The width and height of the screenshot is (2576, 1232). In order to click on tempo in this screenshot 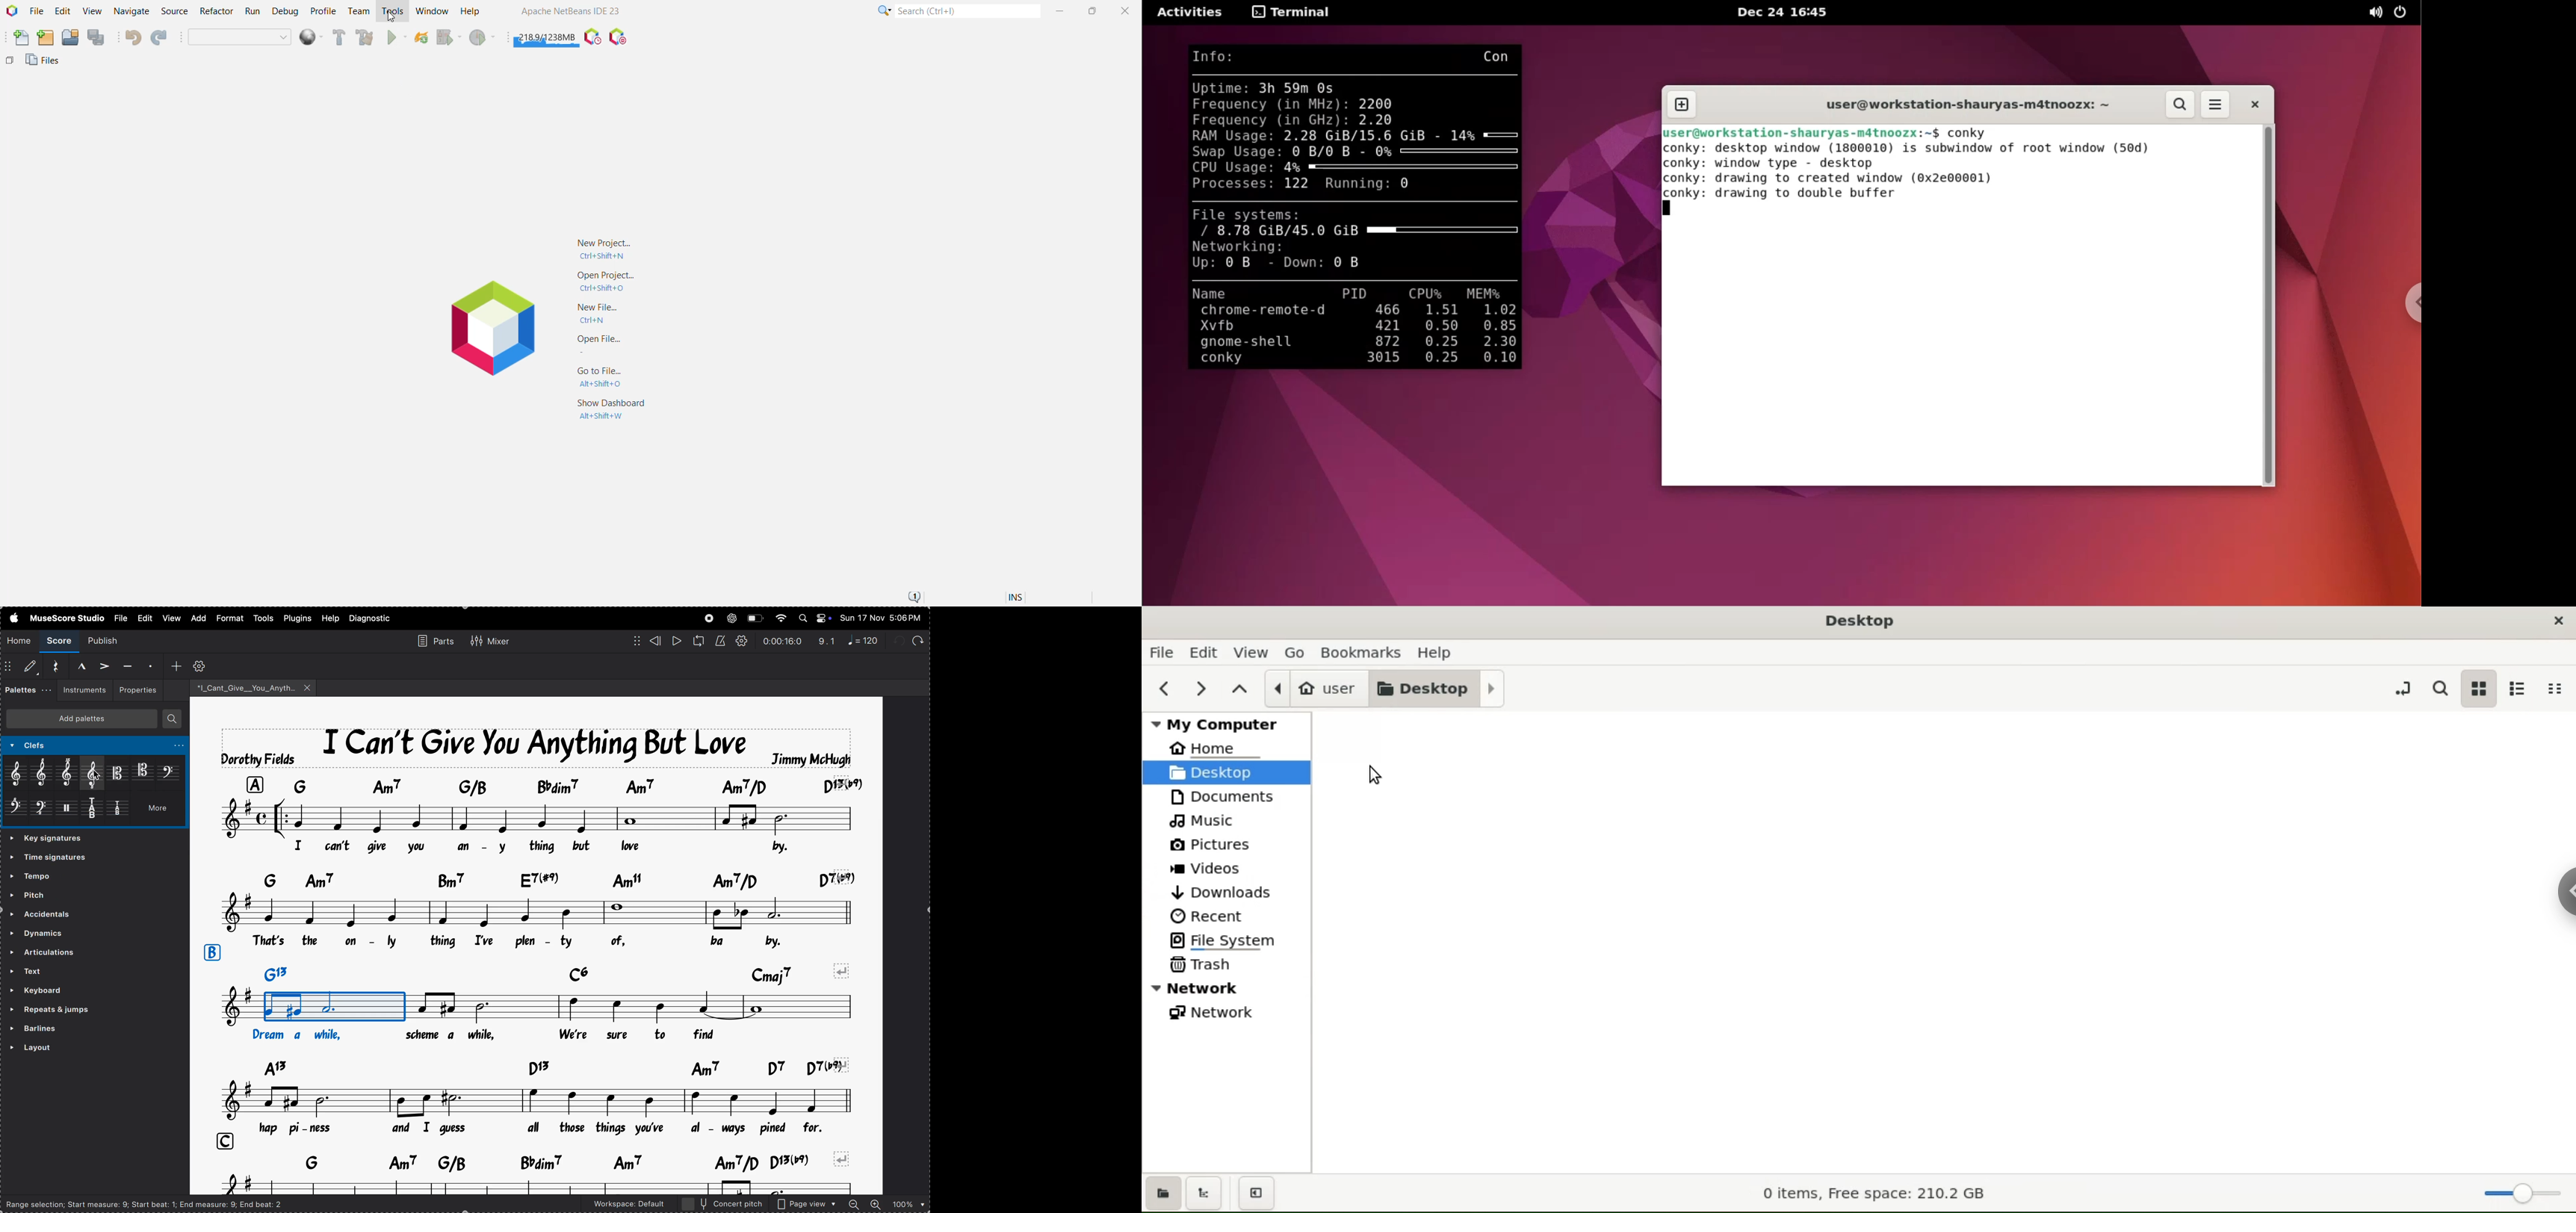, I will do `click(53, 875)`.